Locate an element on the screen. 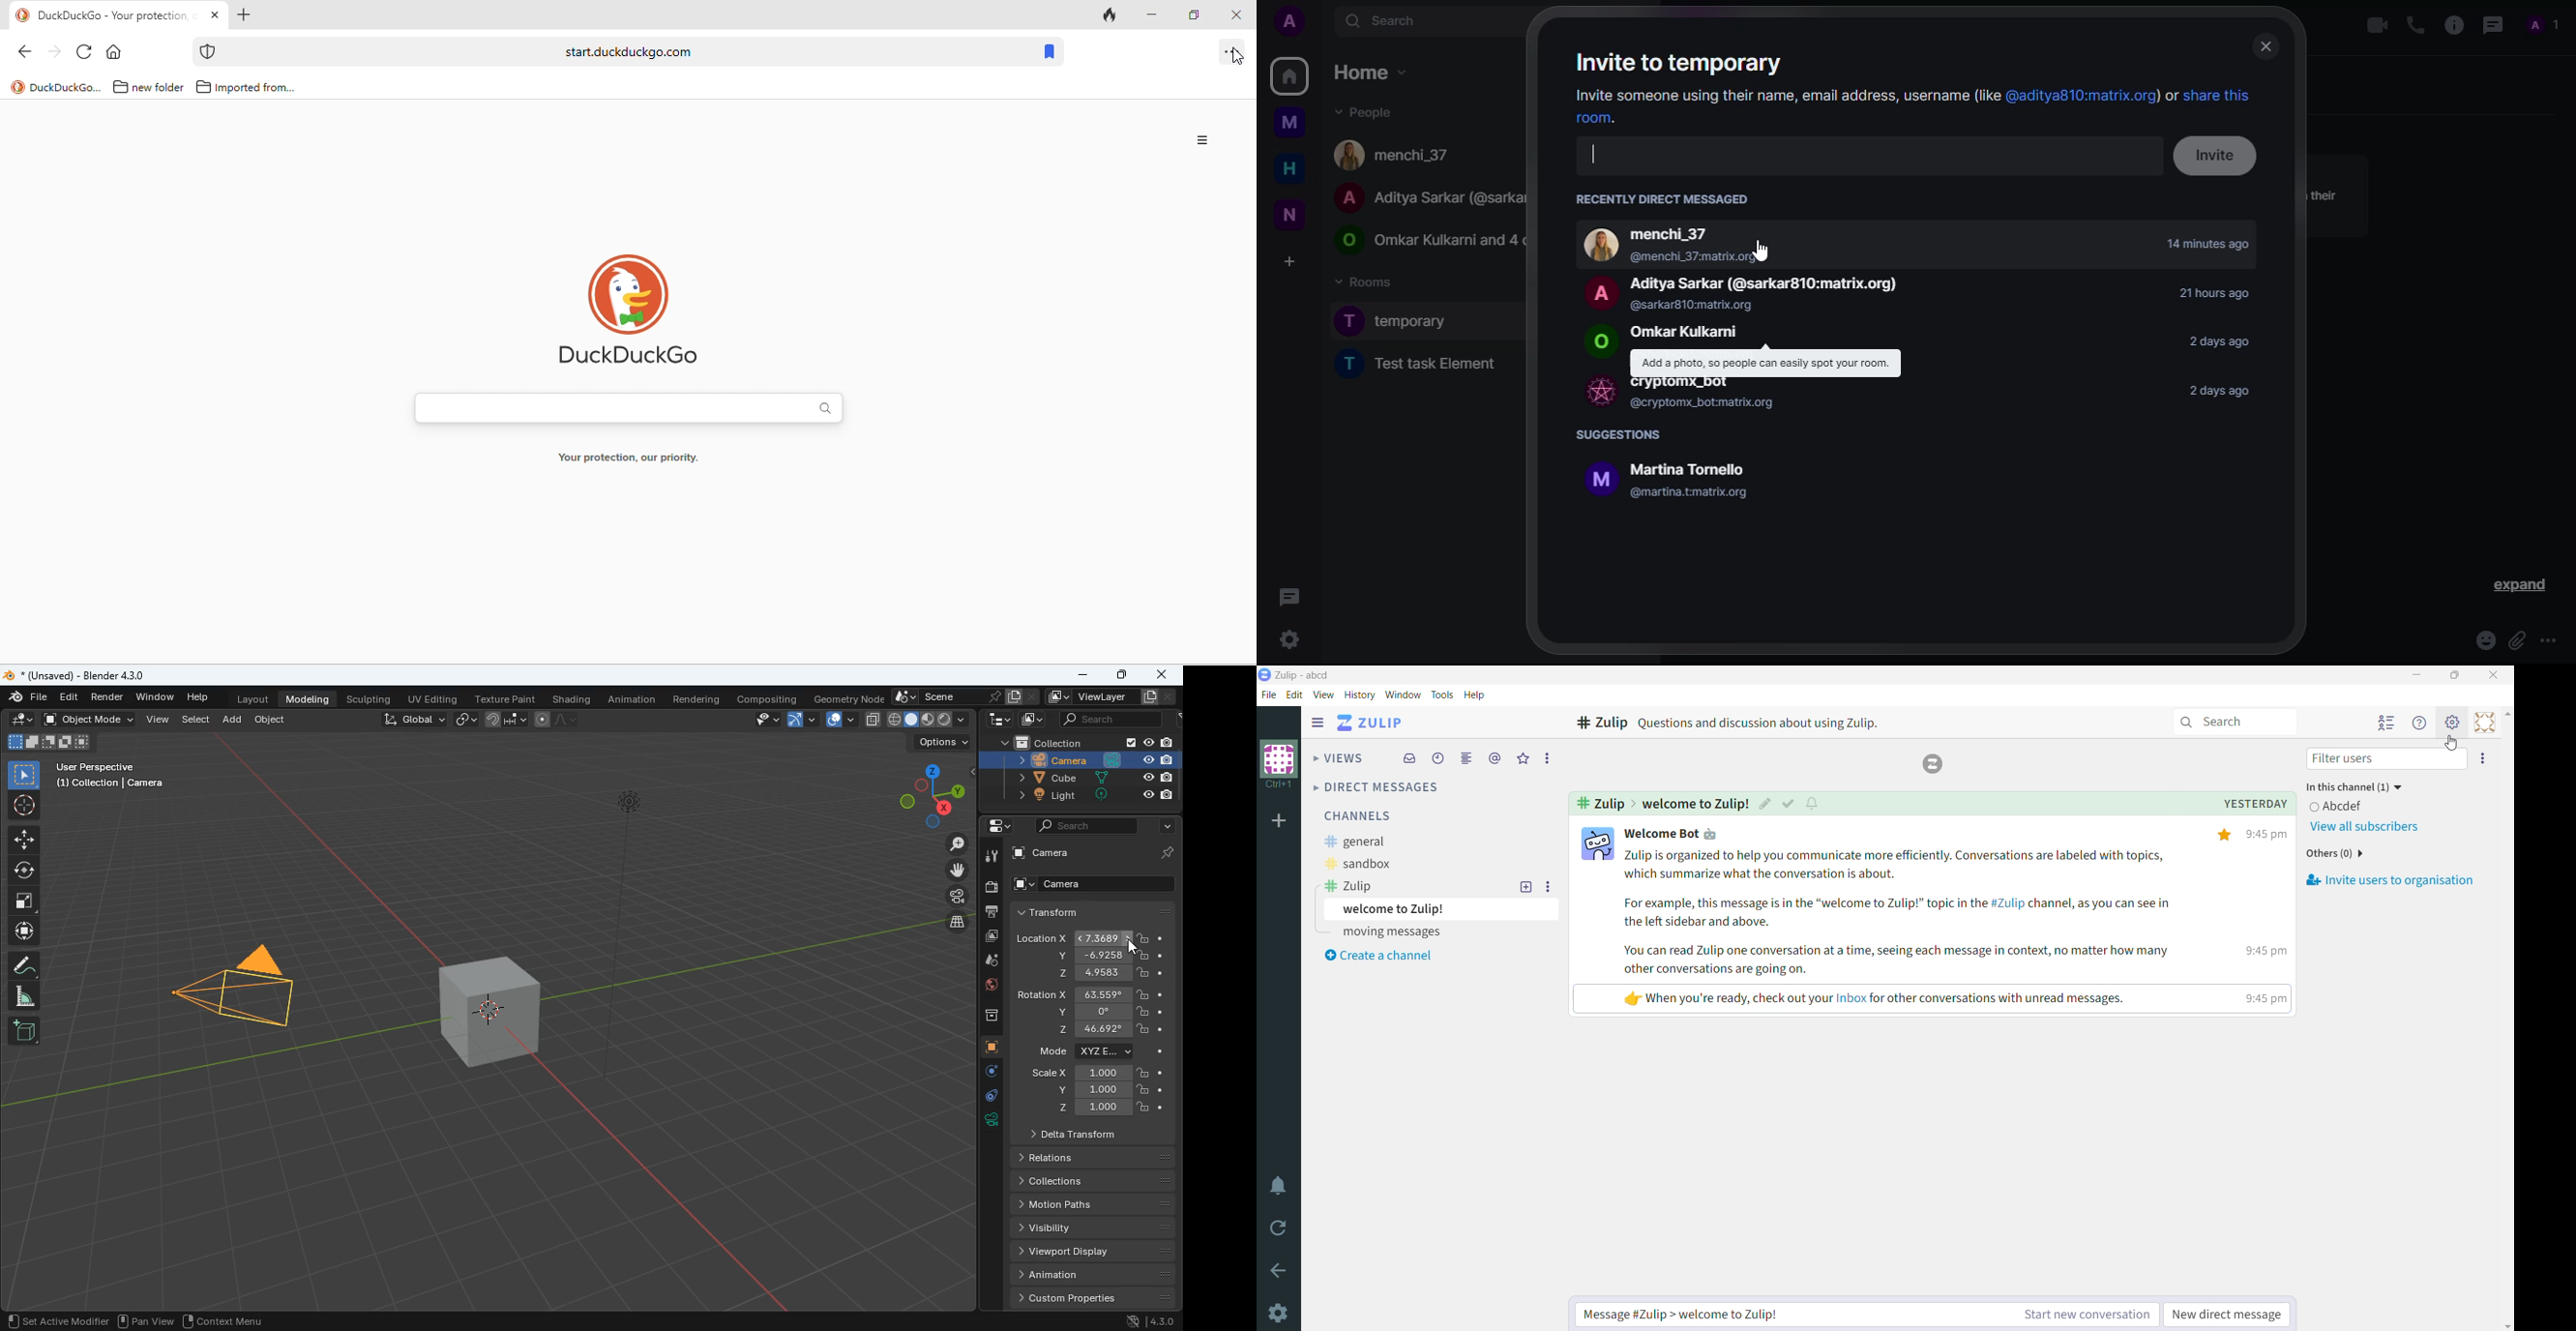 The height and width of the screenshot is (1344, 2576). Combined feed is located at coordinates (1467, 759).